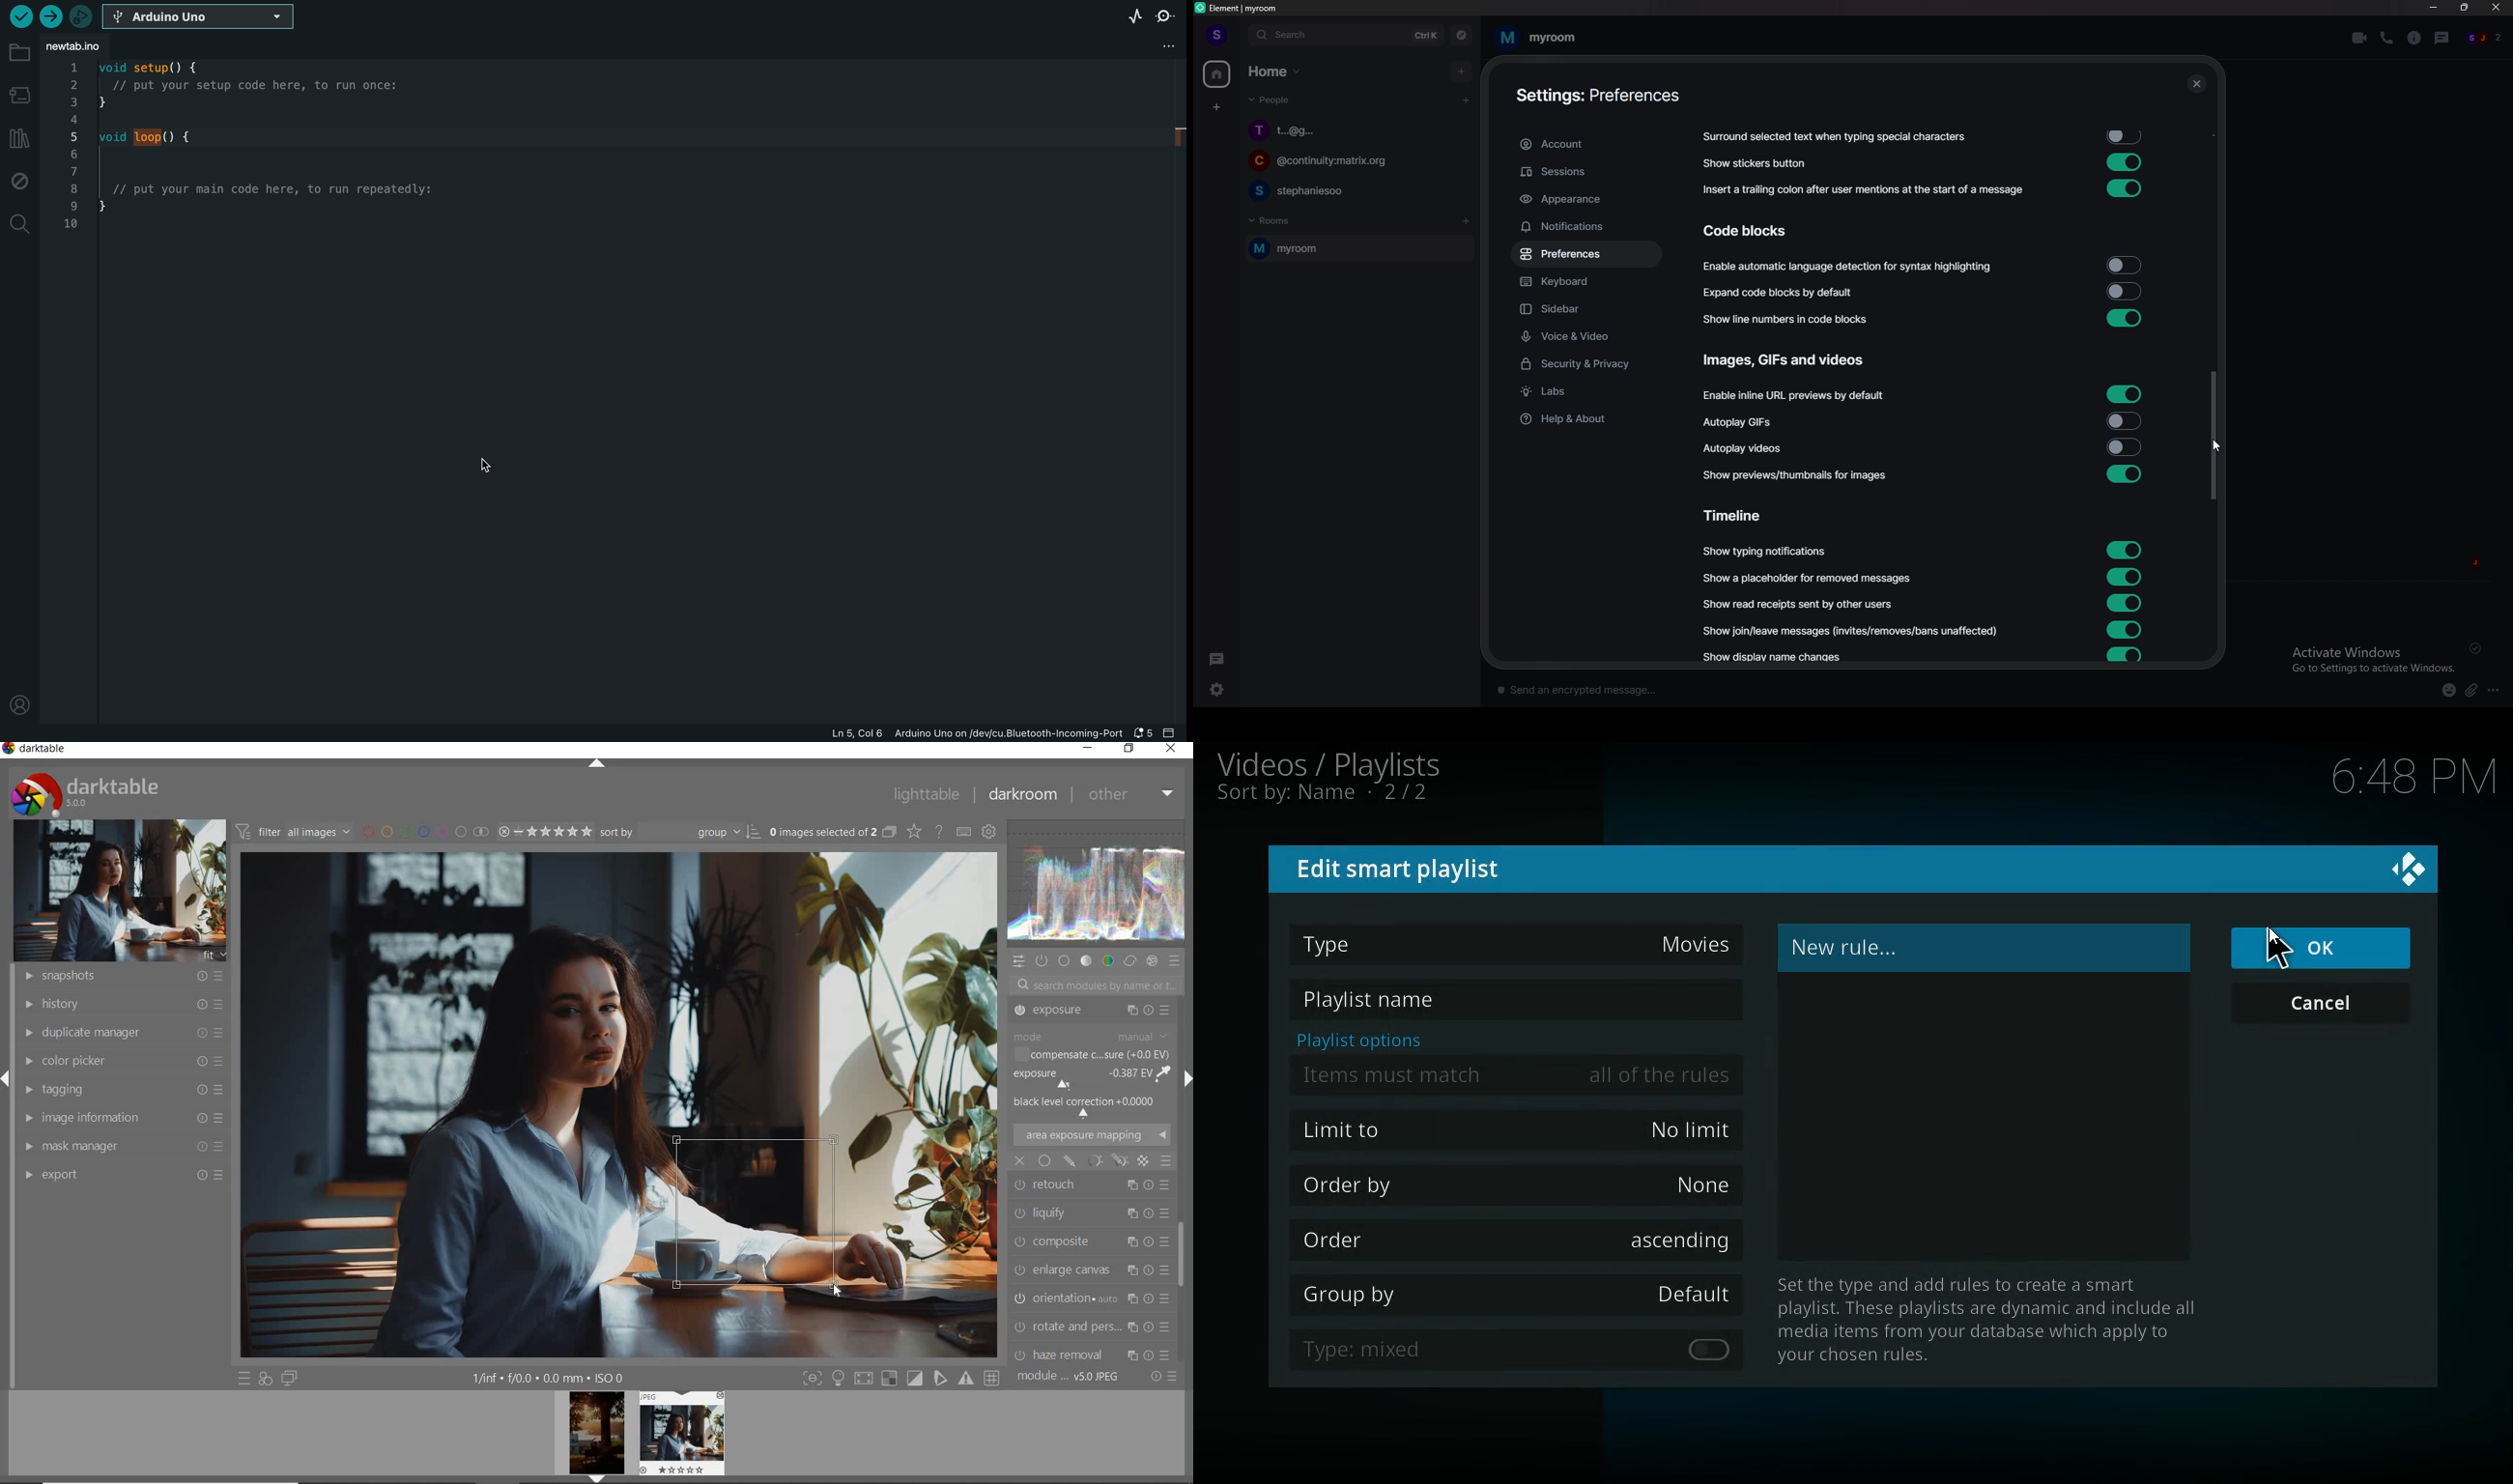 The height and width of the screenshot is (1484, 2520). What do you see at coordinates (1087, 961) in the screenshot?
I see `TONE` at bounding box center [1087, 961].